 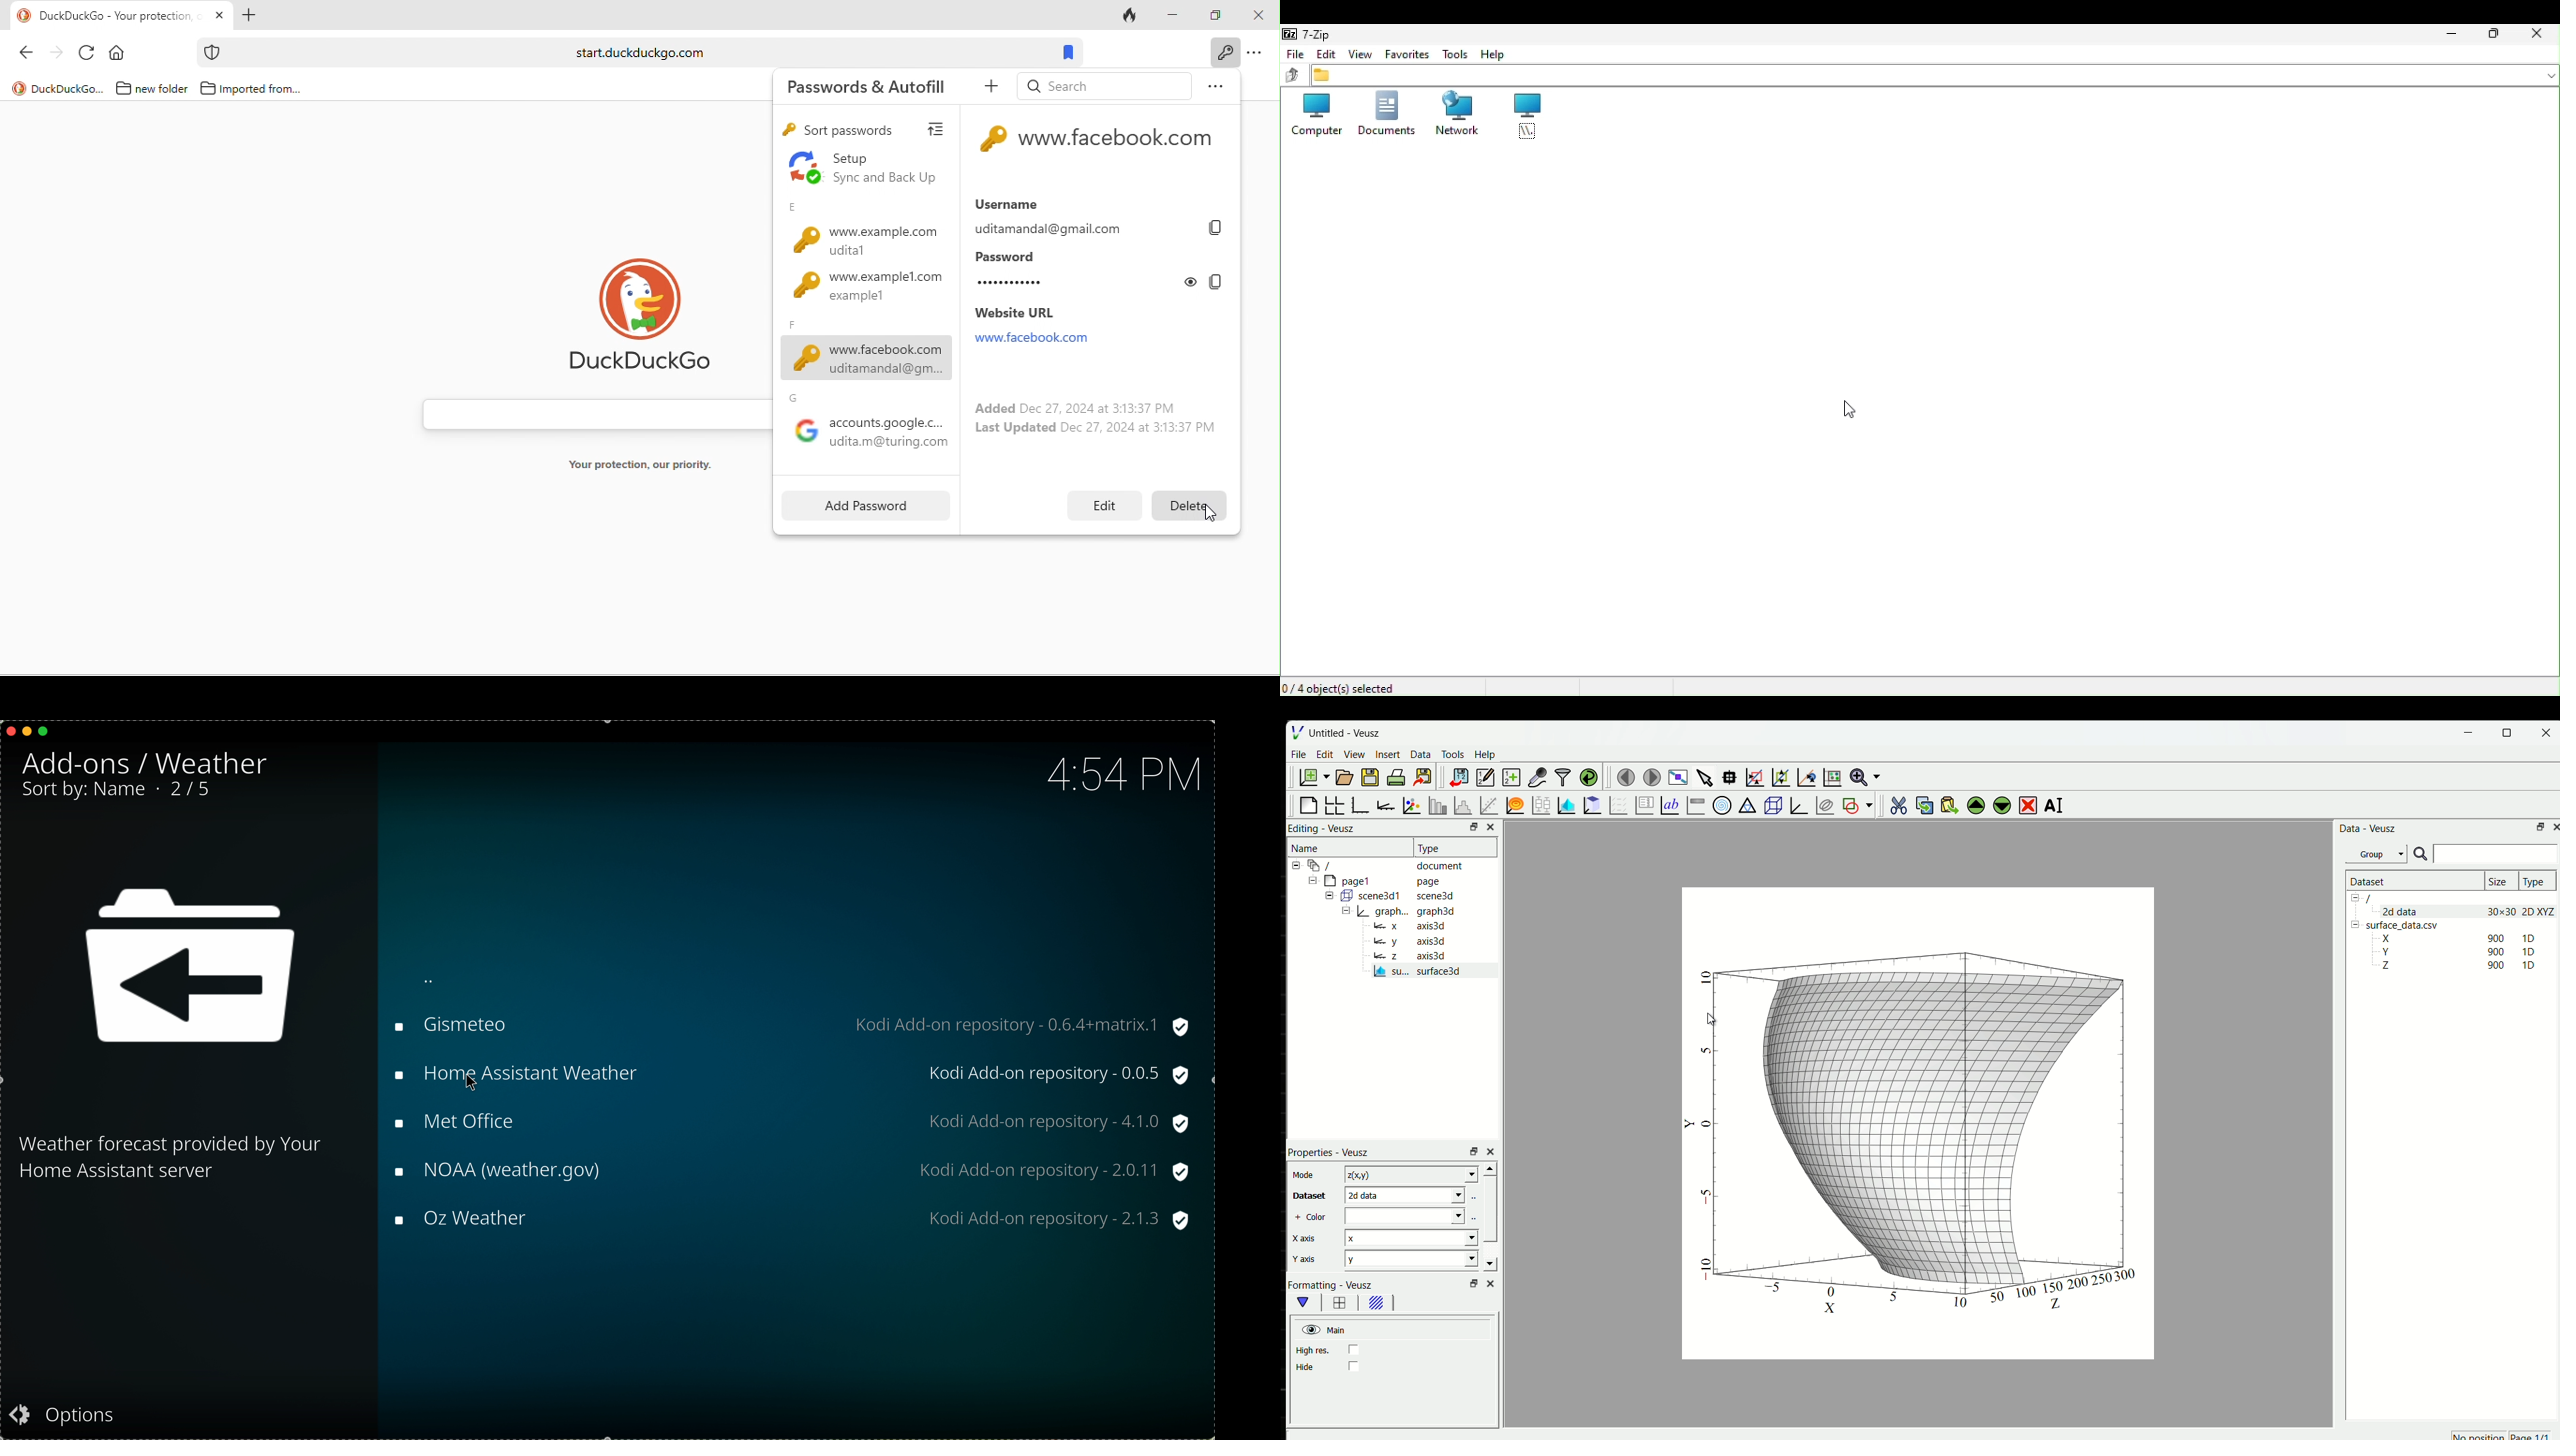 I want to click on Collapse /expand, so click(x=1297, y=865).